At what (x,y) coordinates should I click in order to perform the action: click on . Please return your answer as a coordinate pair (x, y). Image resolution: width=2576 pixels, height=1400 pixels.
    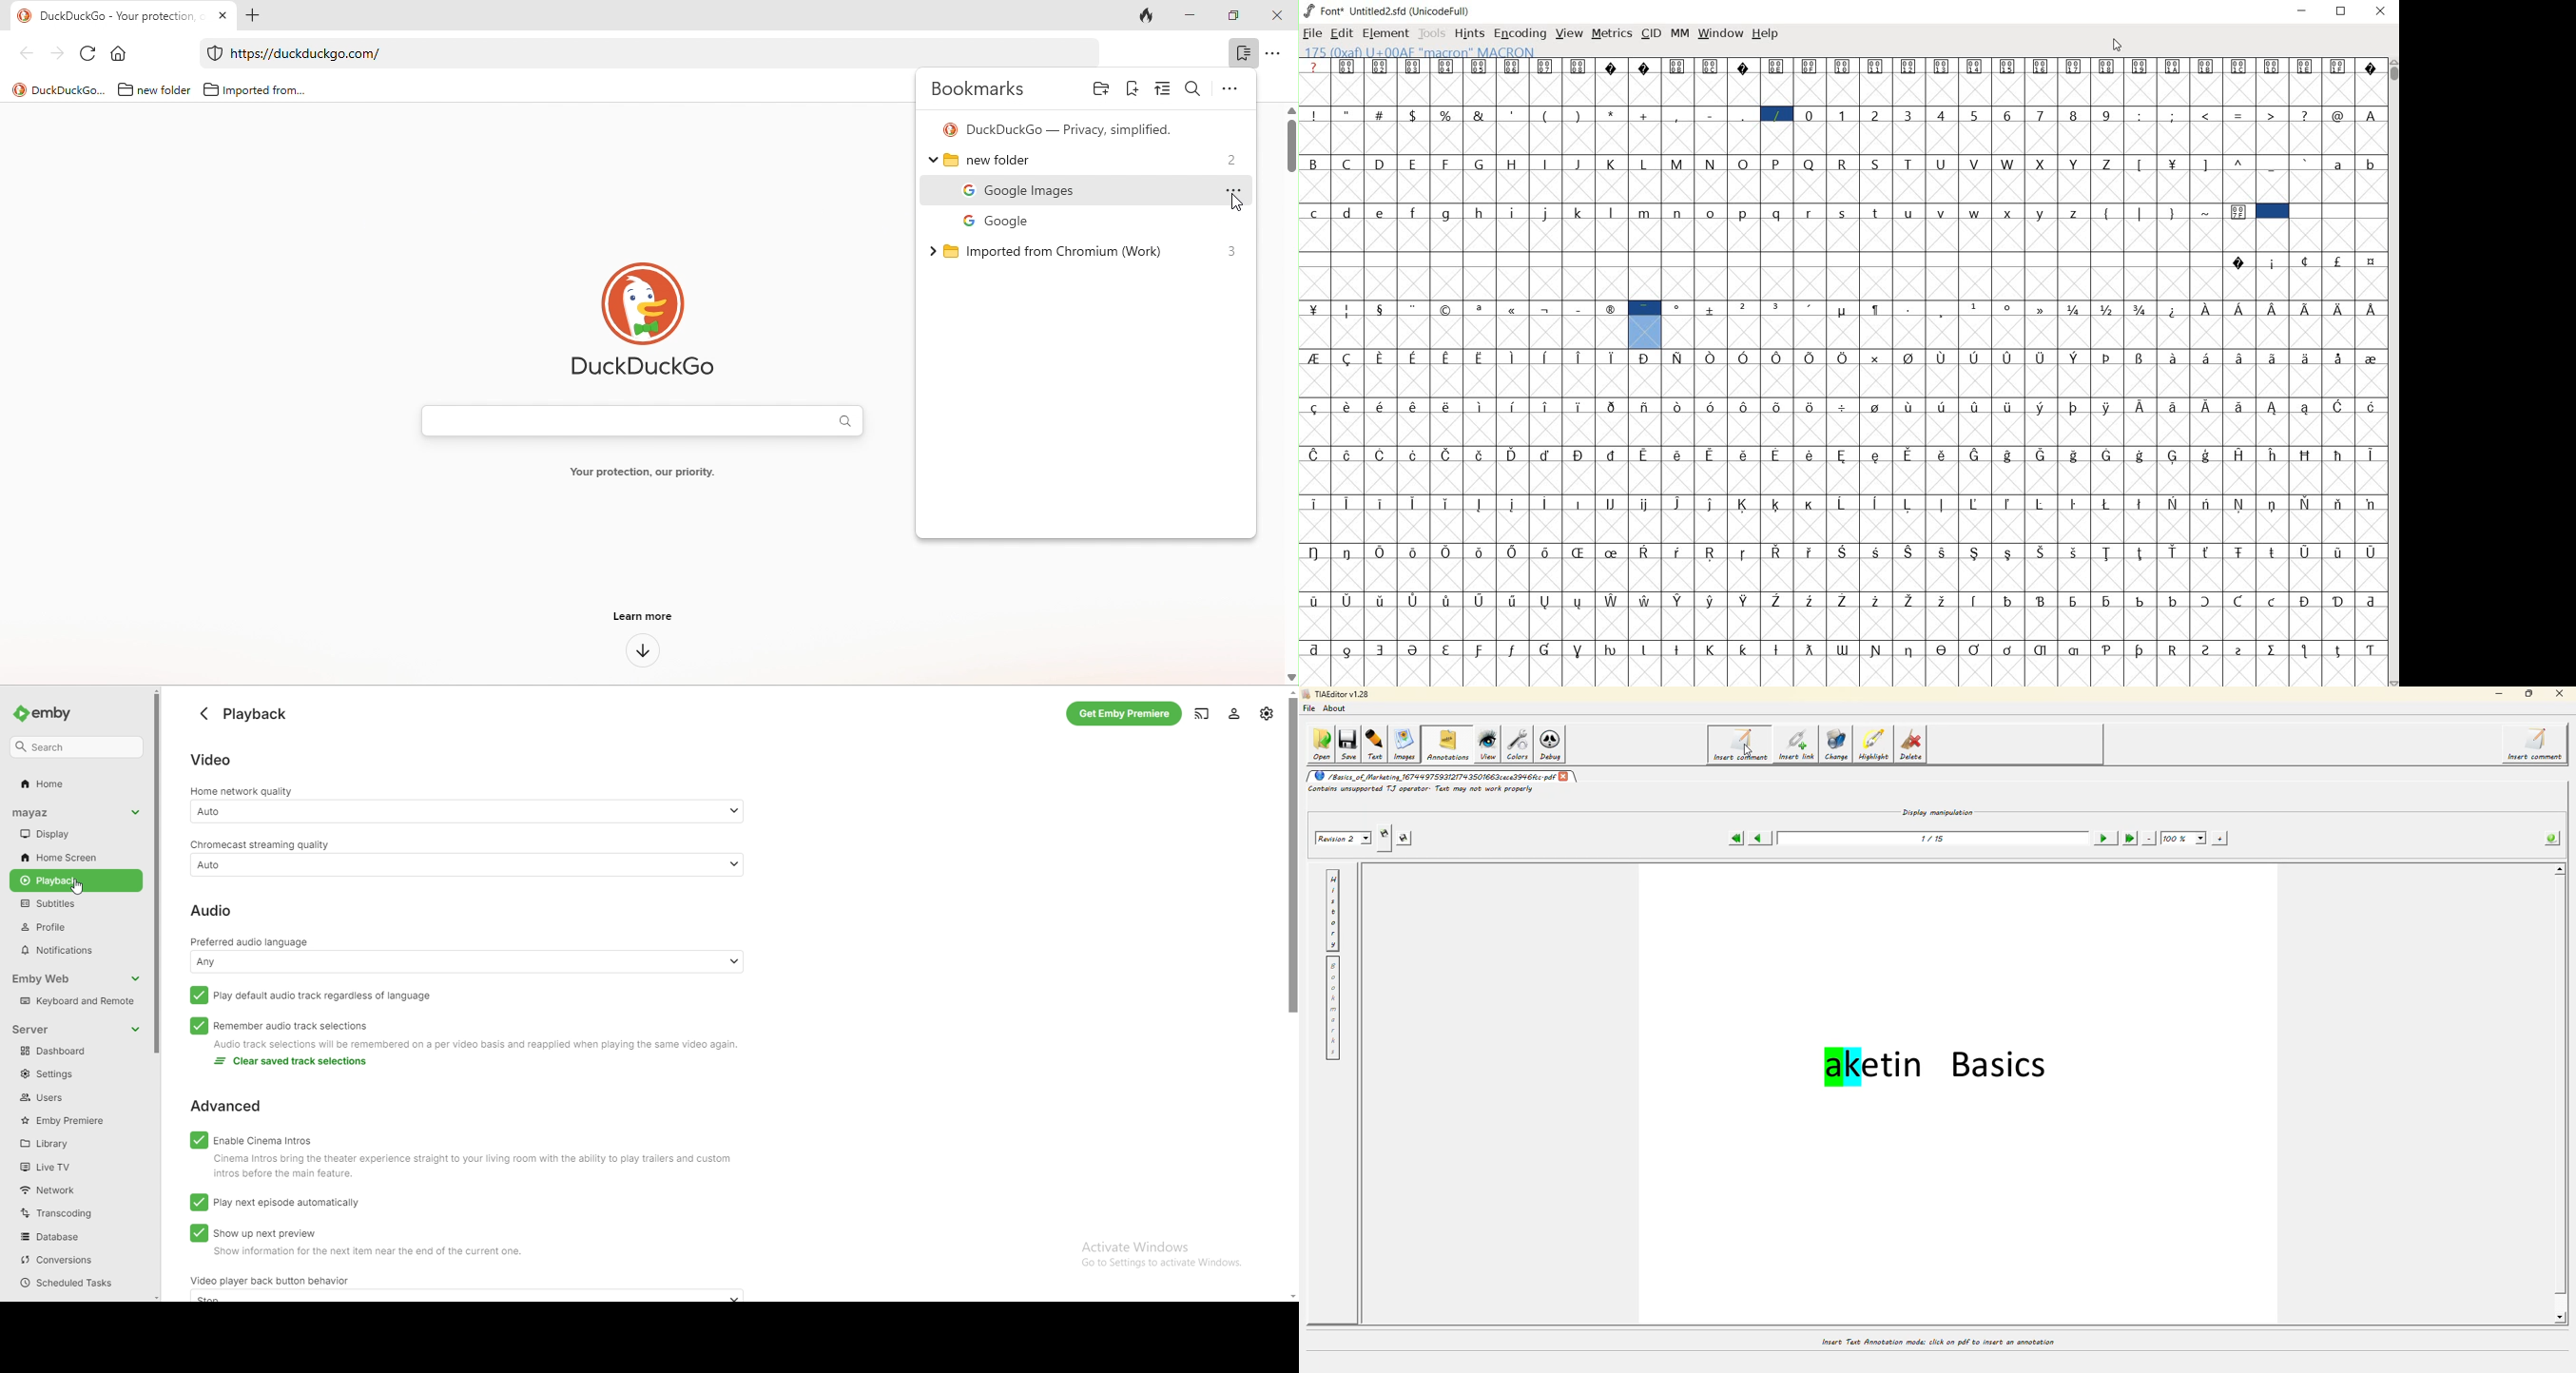
    Looking at the image, I should click on (1463, 130).